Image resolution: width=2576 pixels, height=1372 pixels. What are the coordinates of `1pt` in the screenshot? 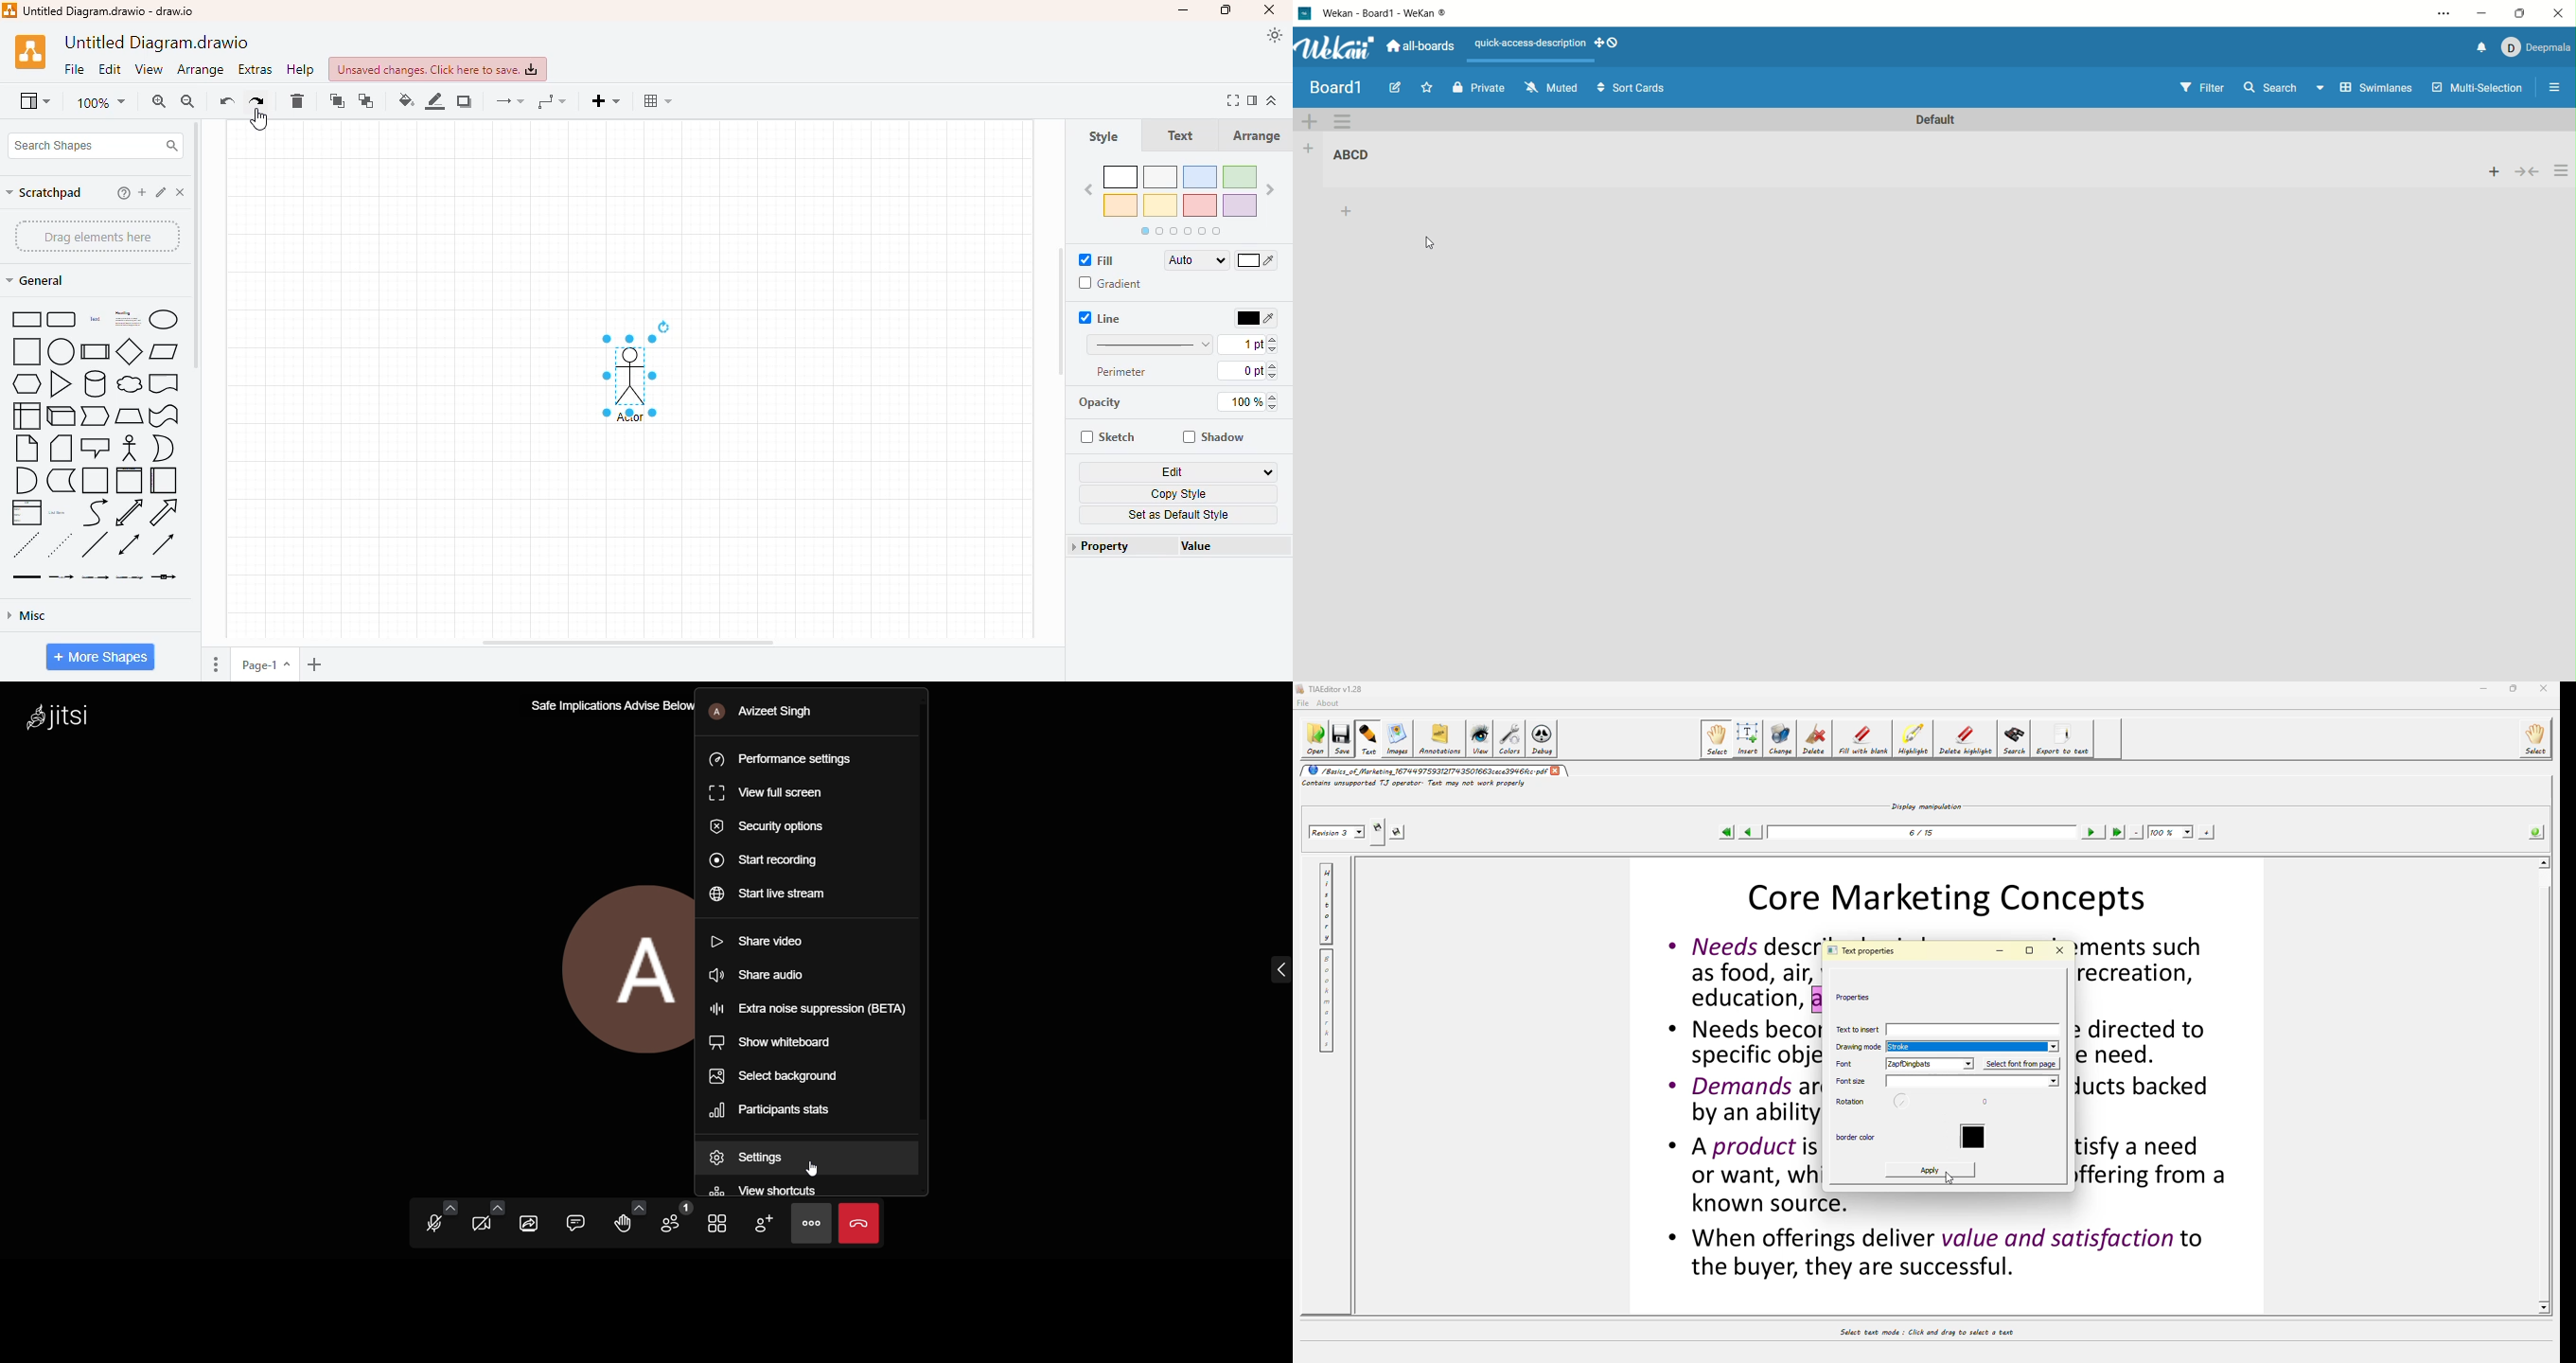 It's located at (1248, 344).